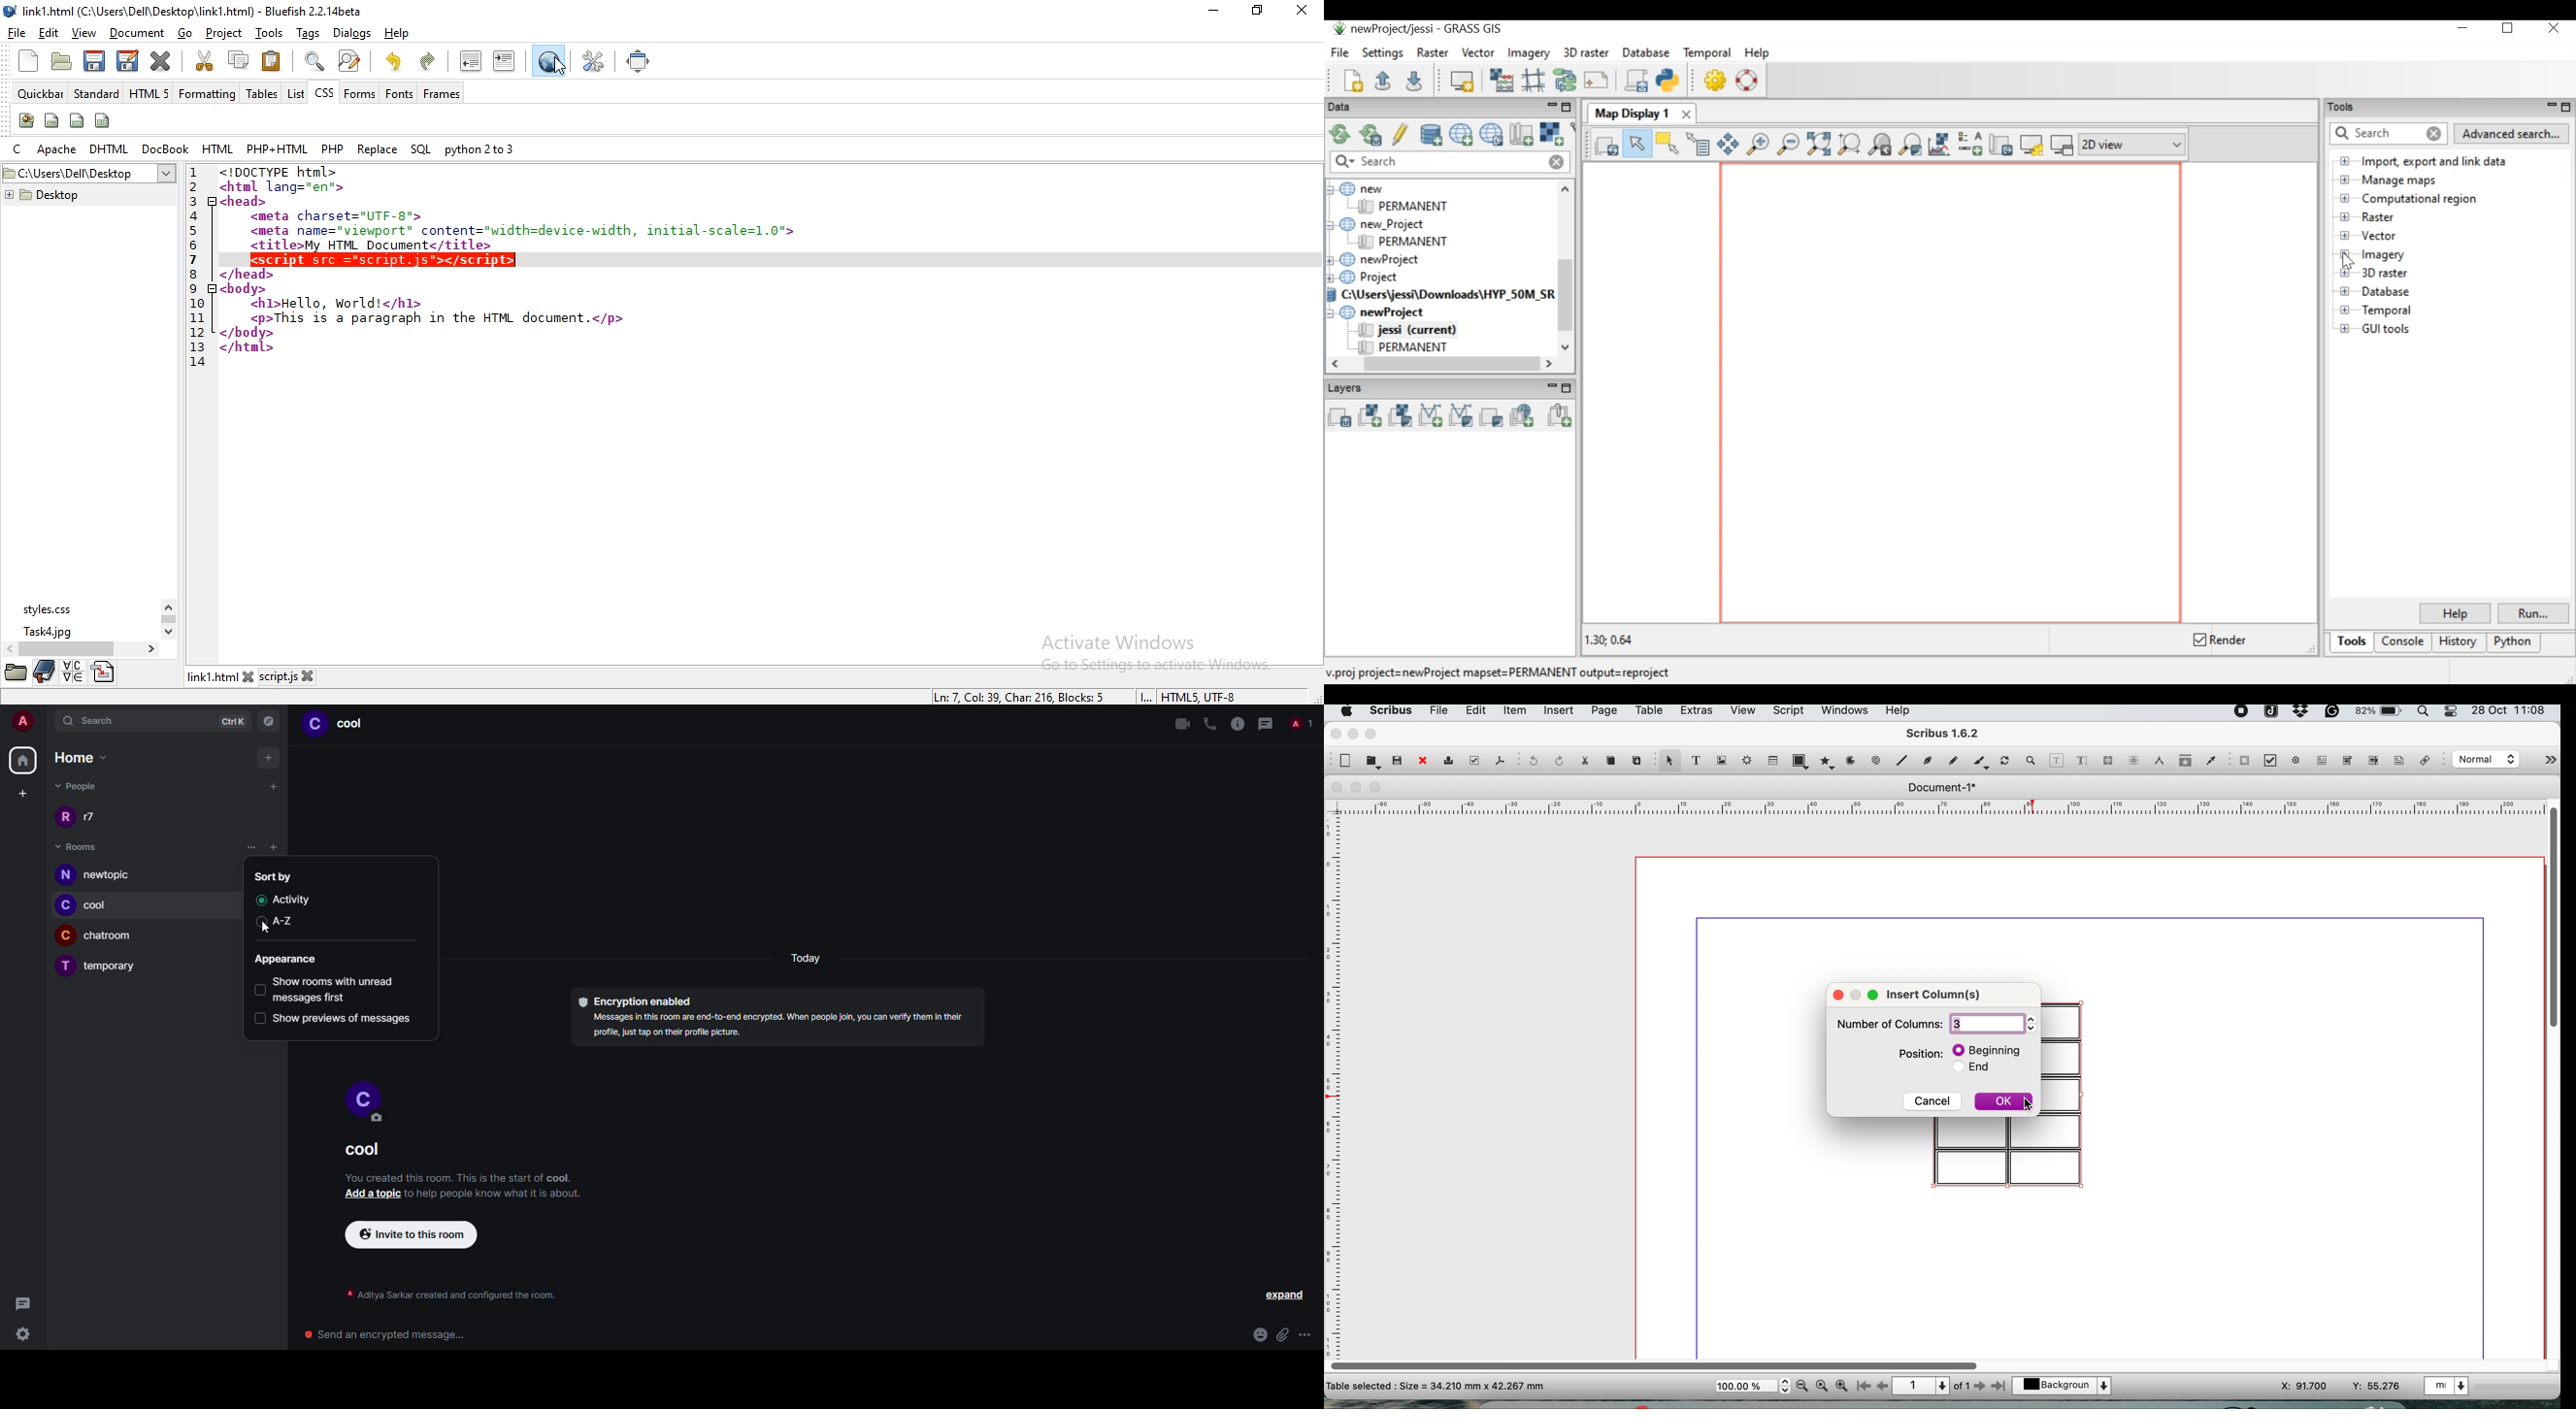 The height and width of the screenshot is (1428, 2576). I want to click on file, so click(1437, 713).